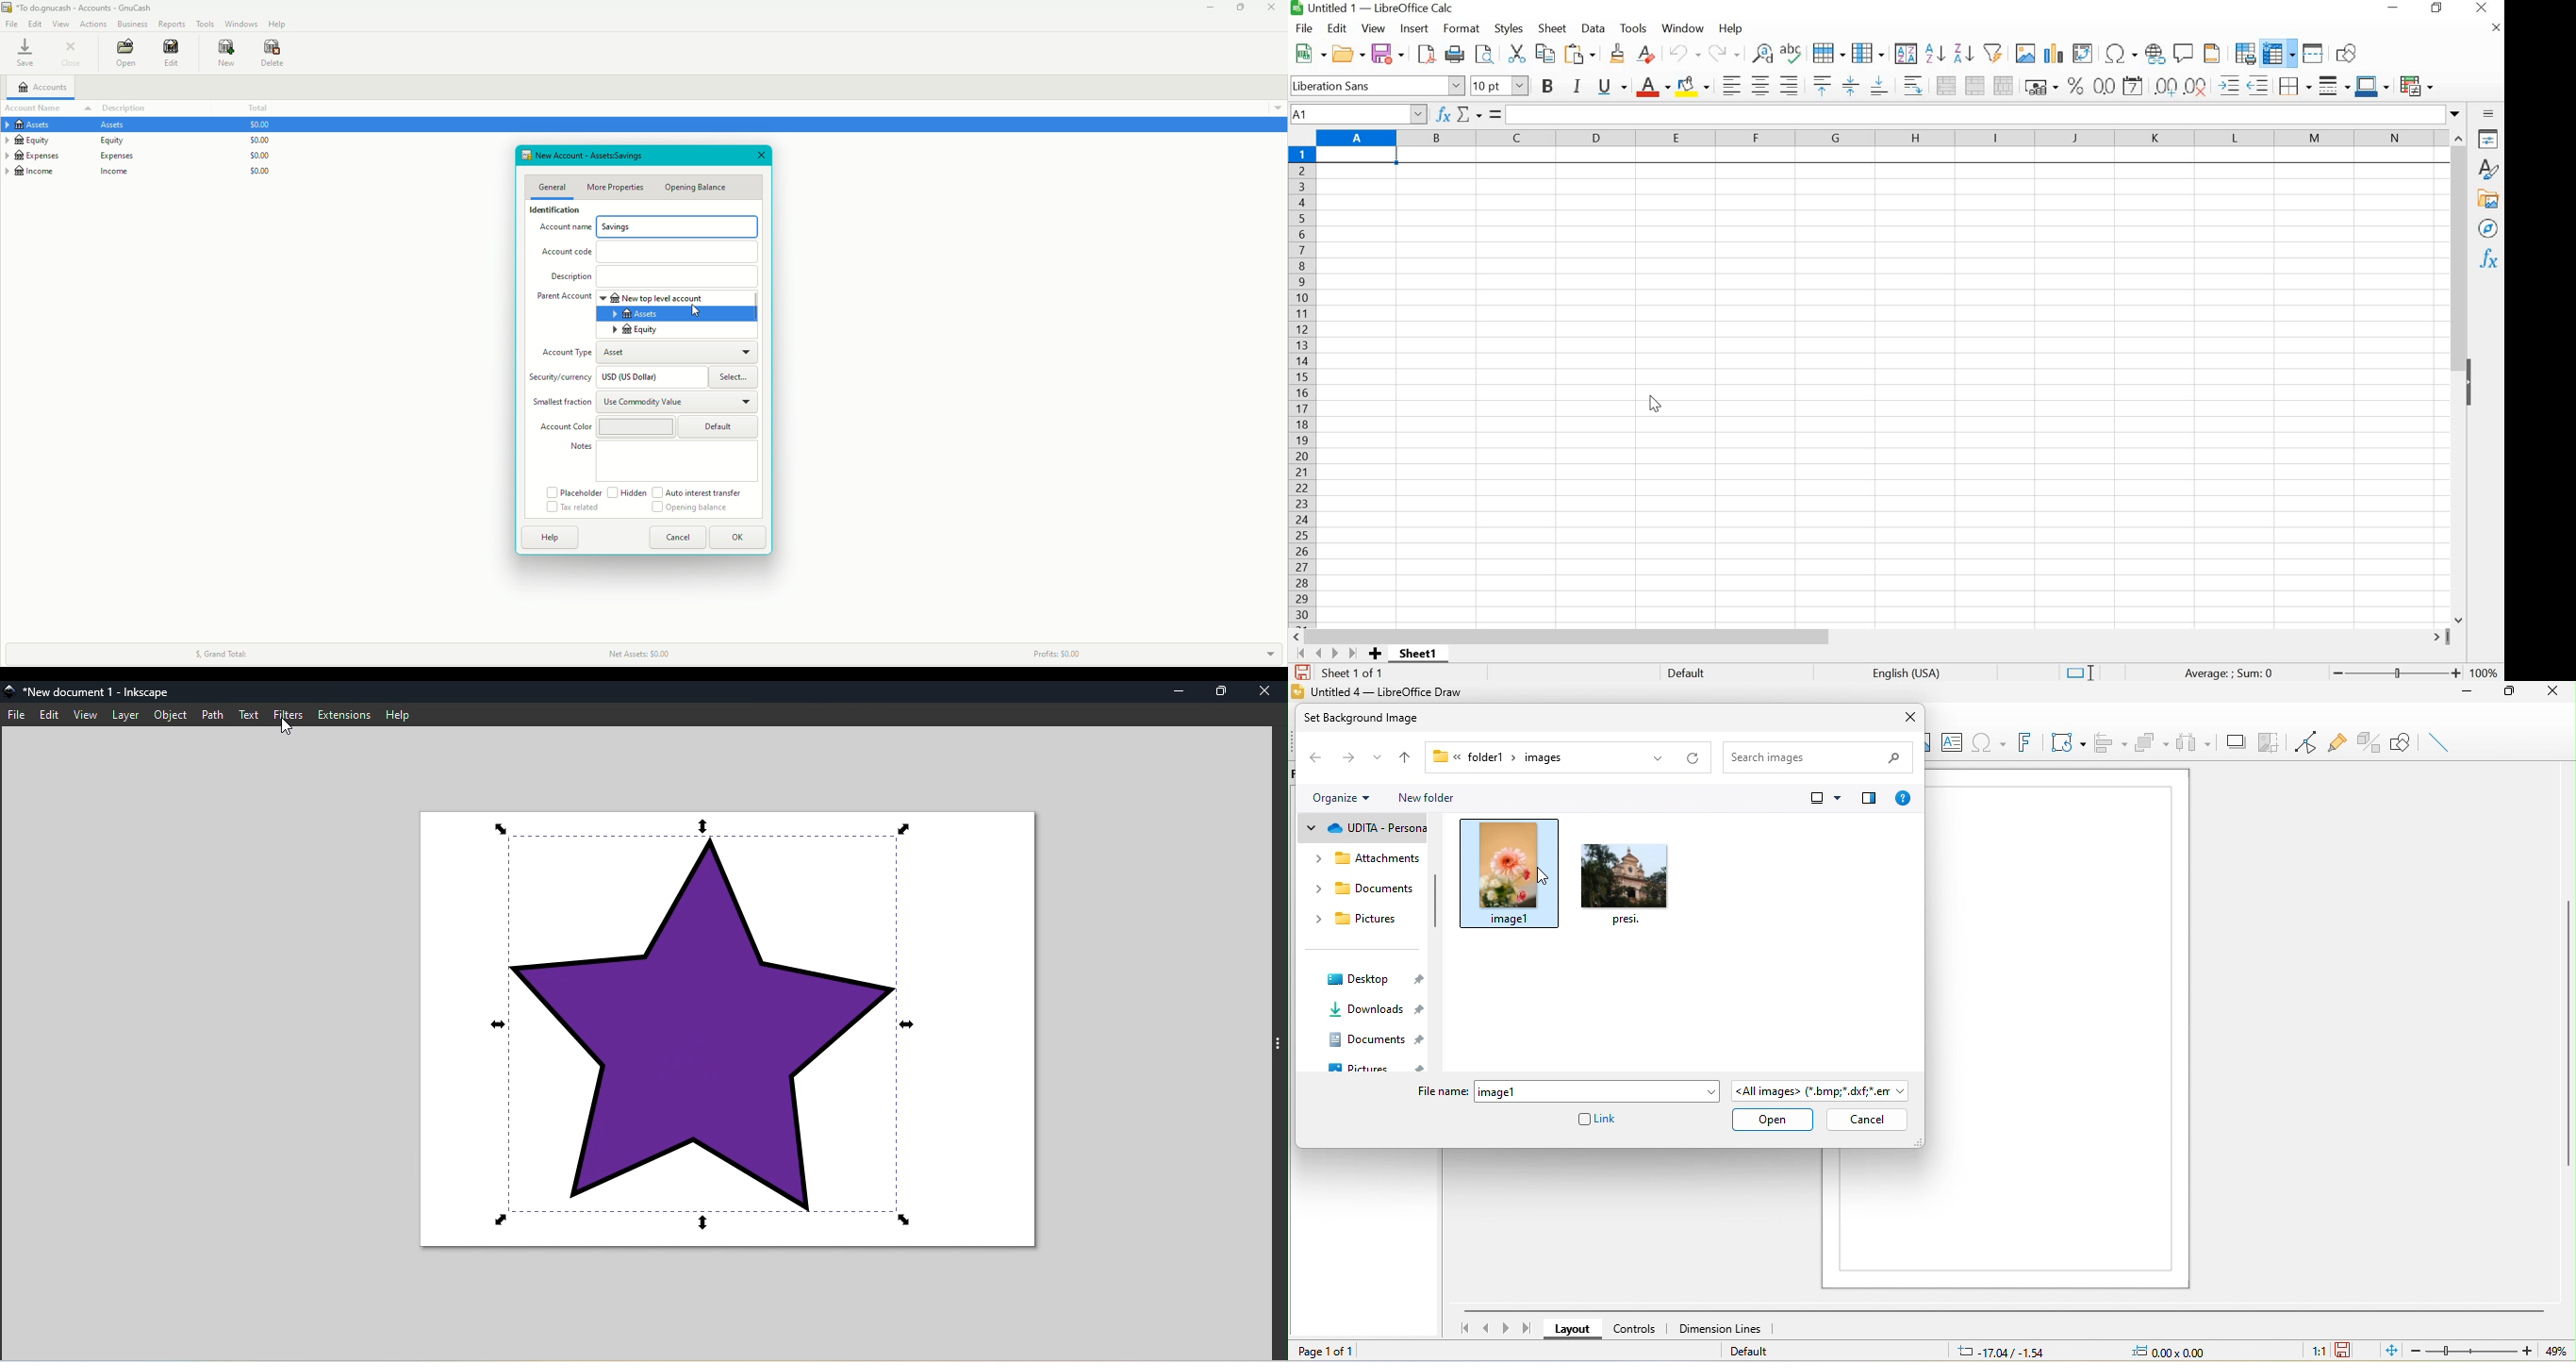  Describe the element at coordinates (2489, 199) in the screenshot. I see `GALLERY` at that location.